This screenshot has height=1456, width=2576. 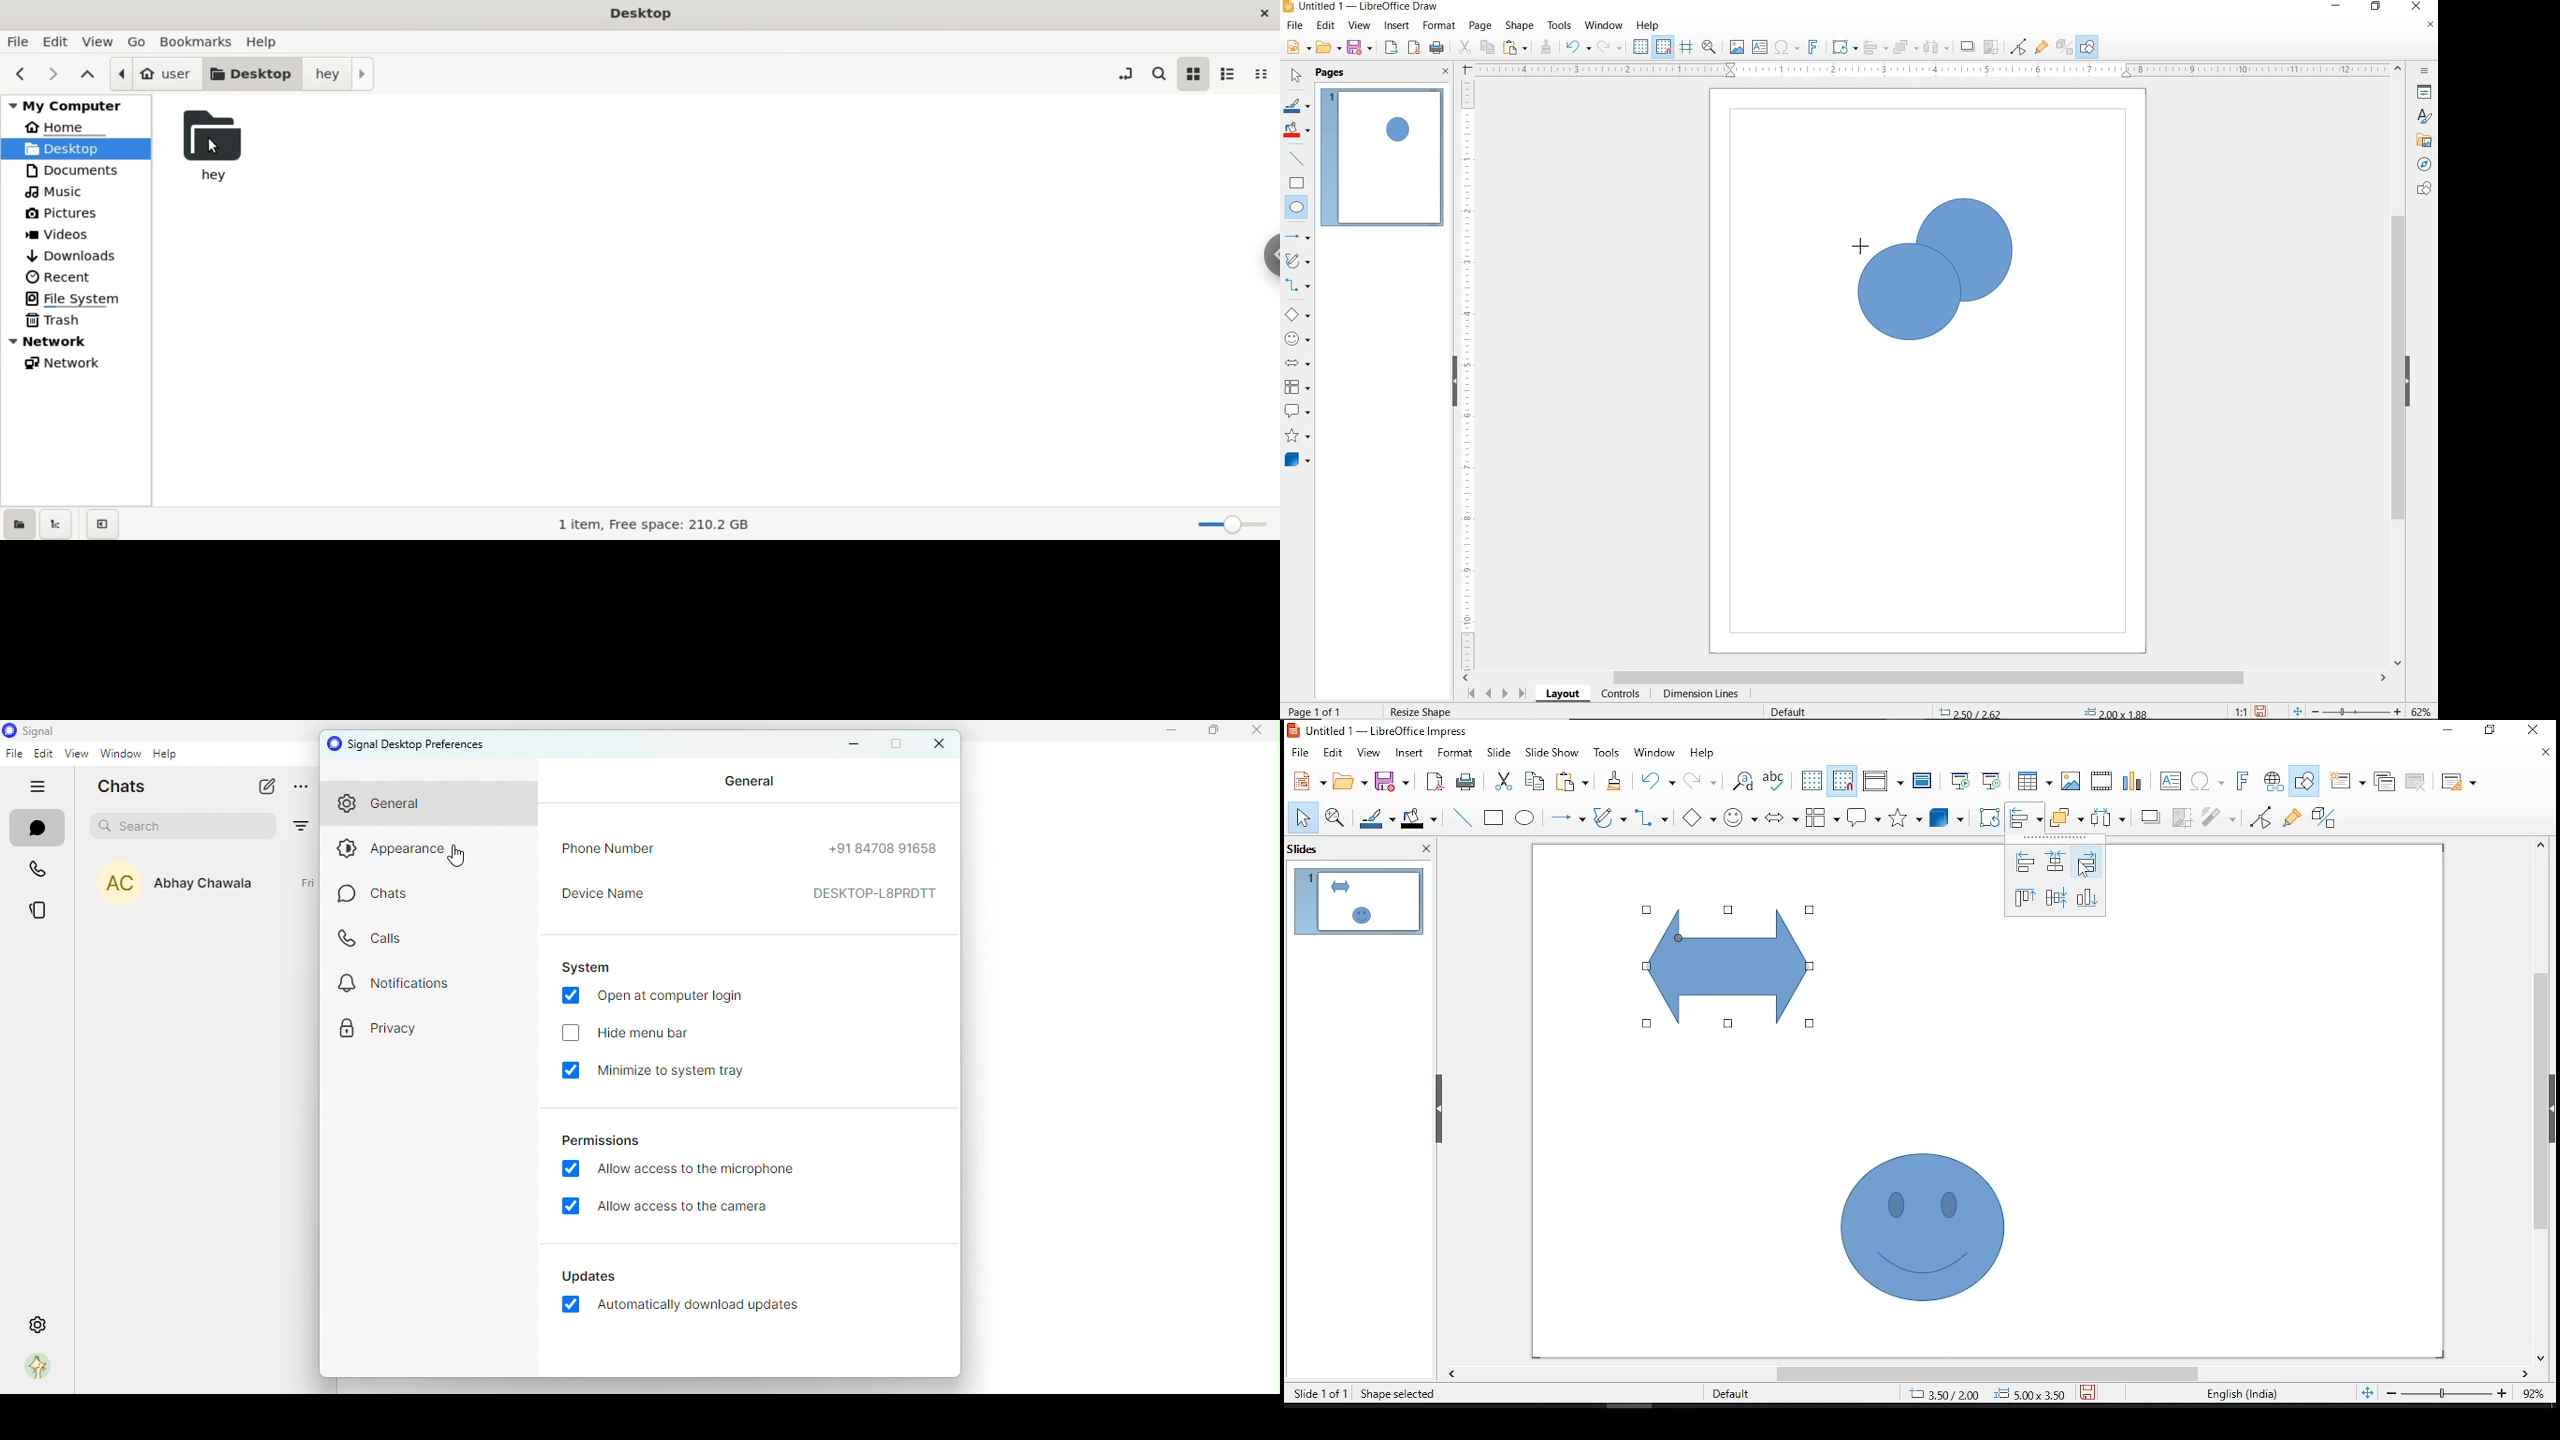 What do you see at coordinates (1462, 818) in the screenshot?
I see `line` at bounding box center [1462, 818].